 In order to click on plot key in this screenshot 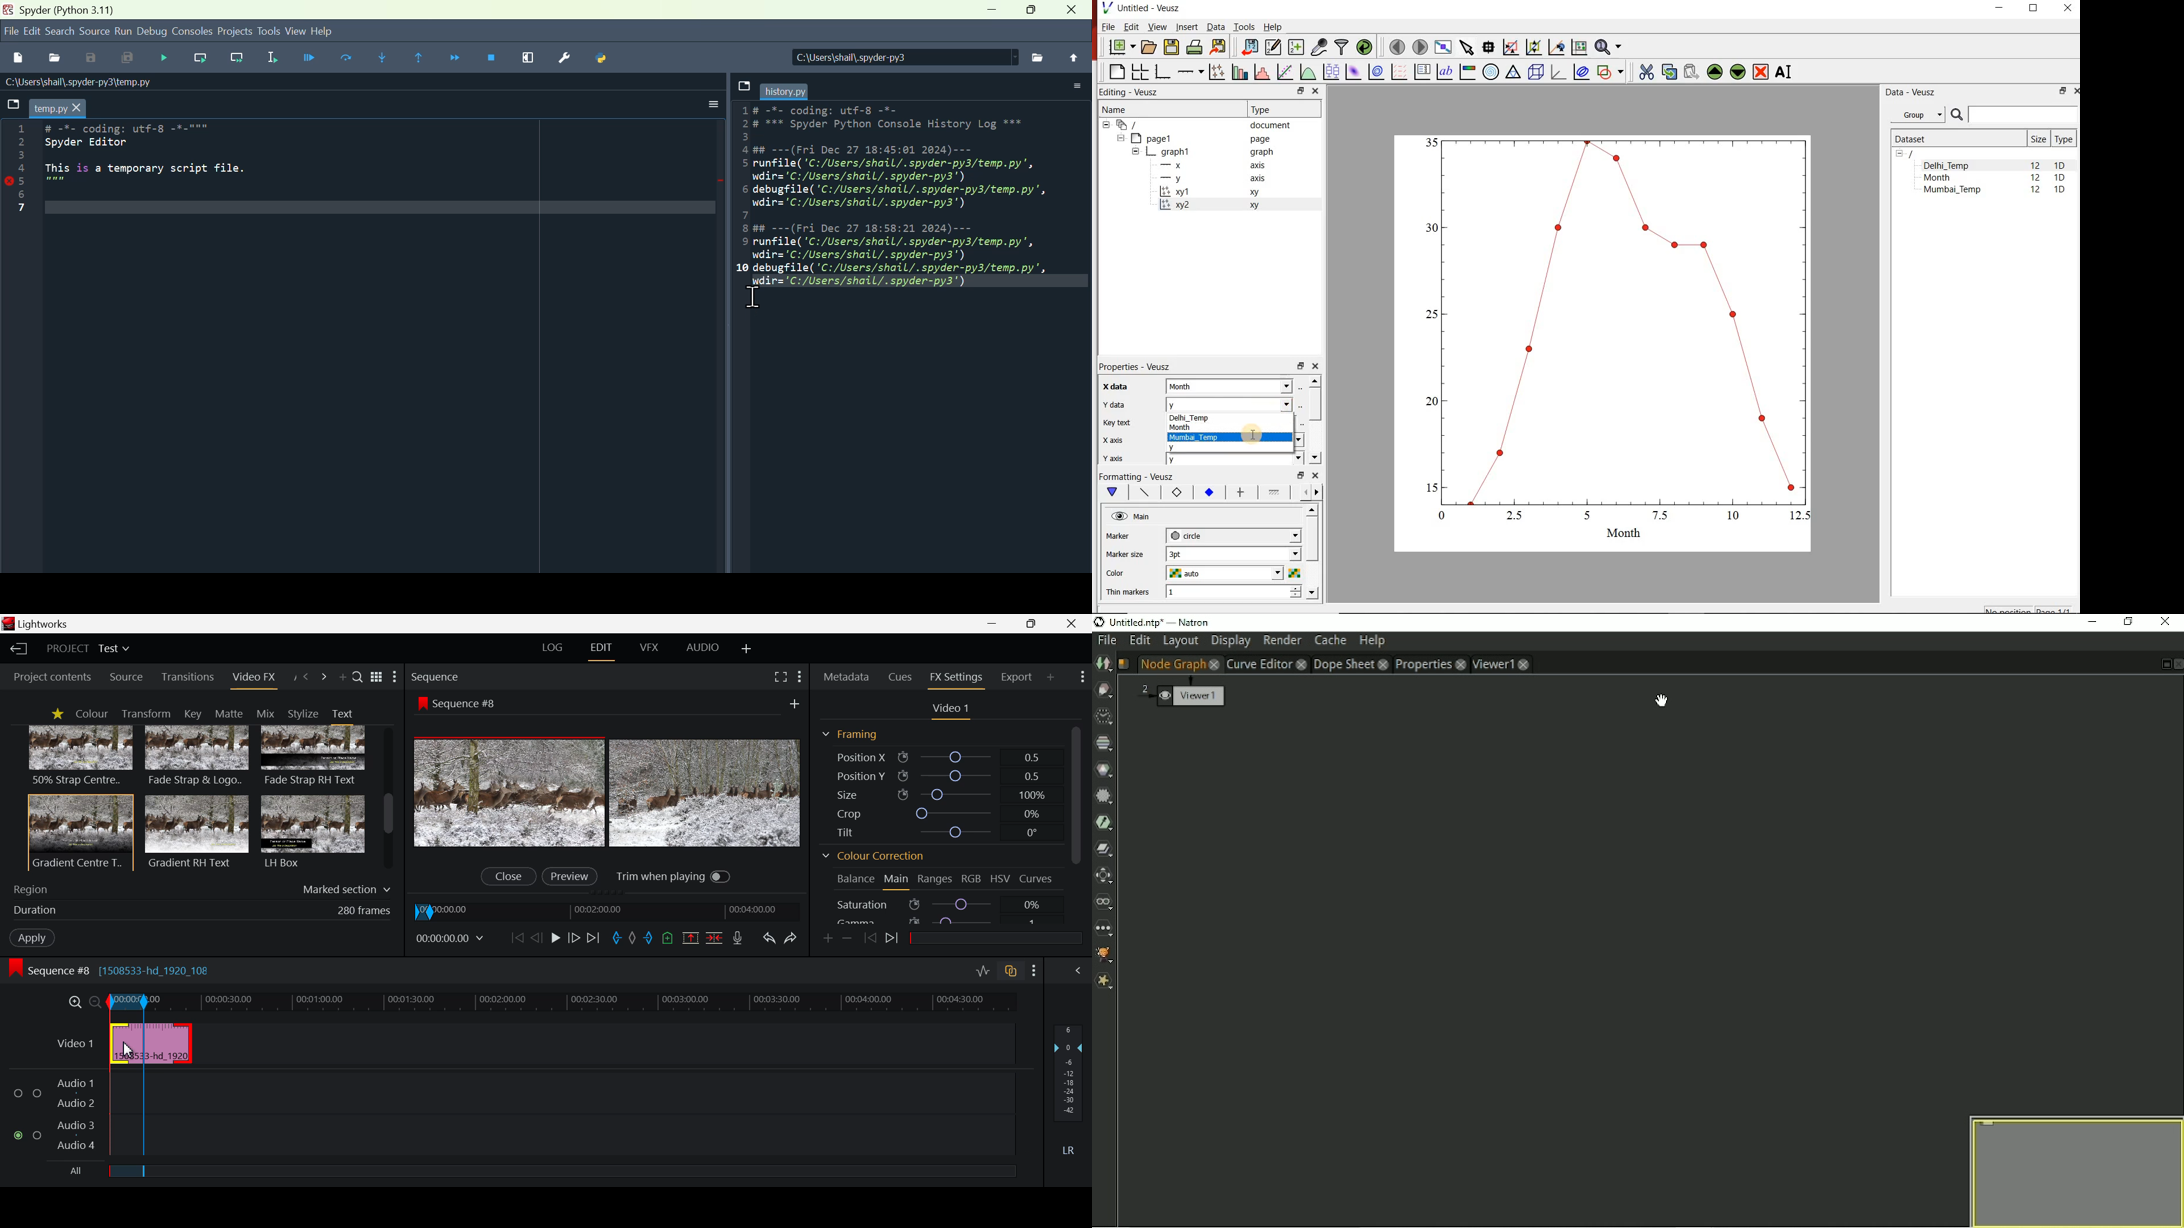, I will do `click(1421, 72)`.